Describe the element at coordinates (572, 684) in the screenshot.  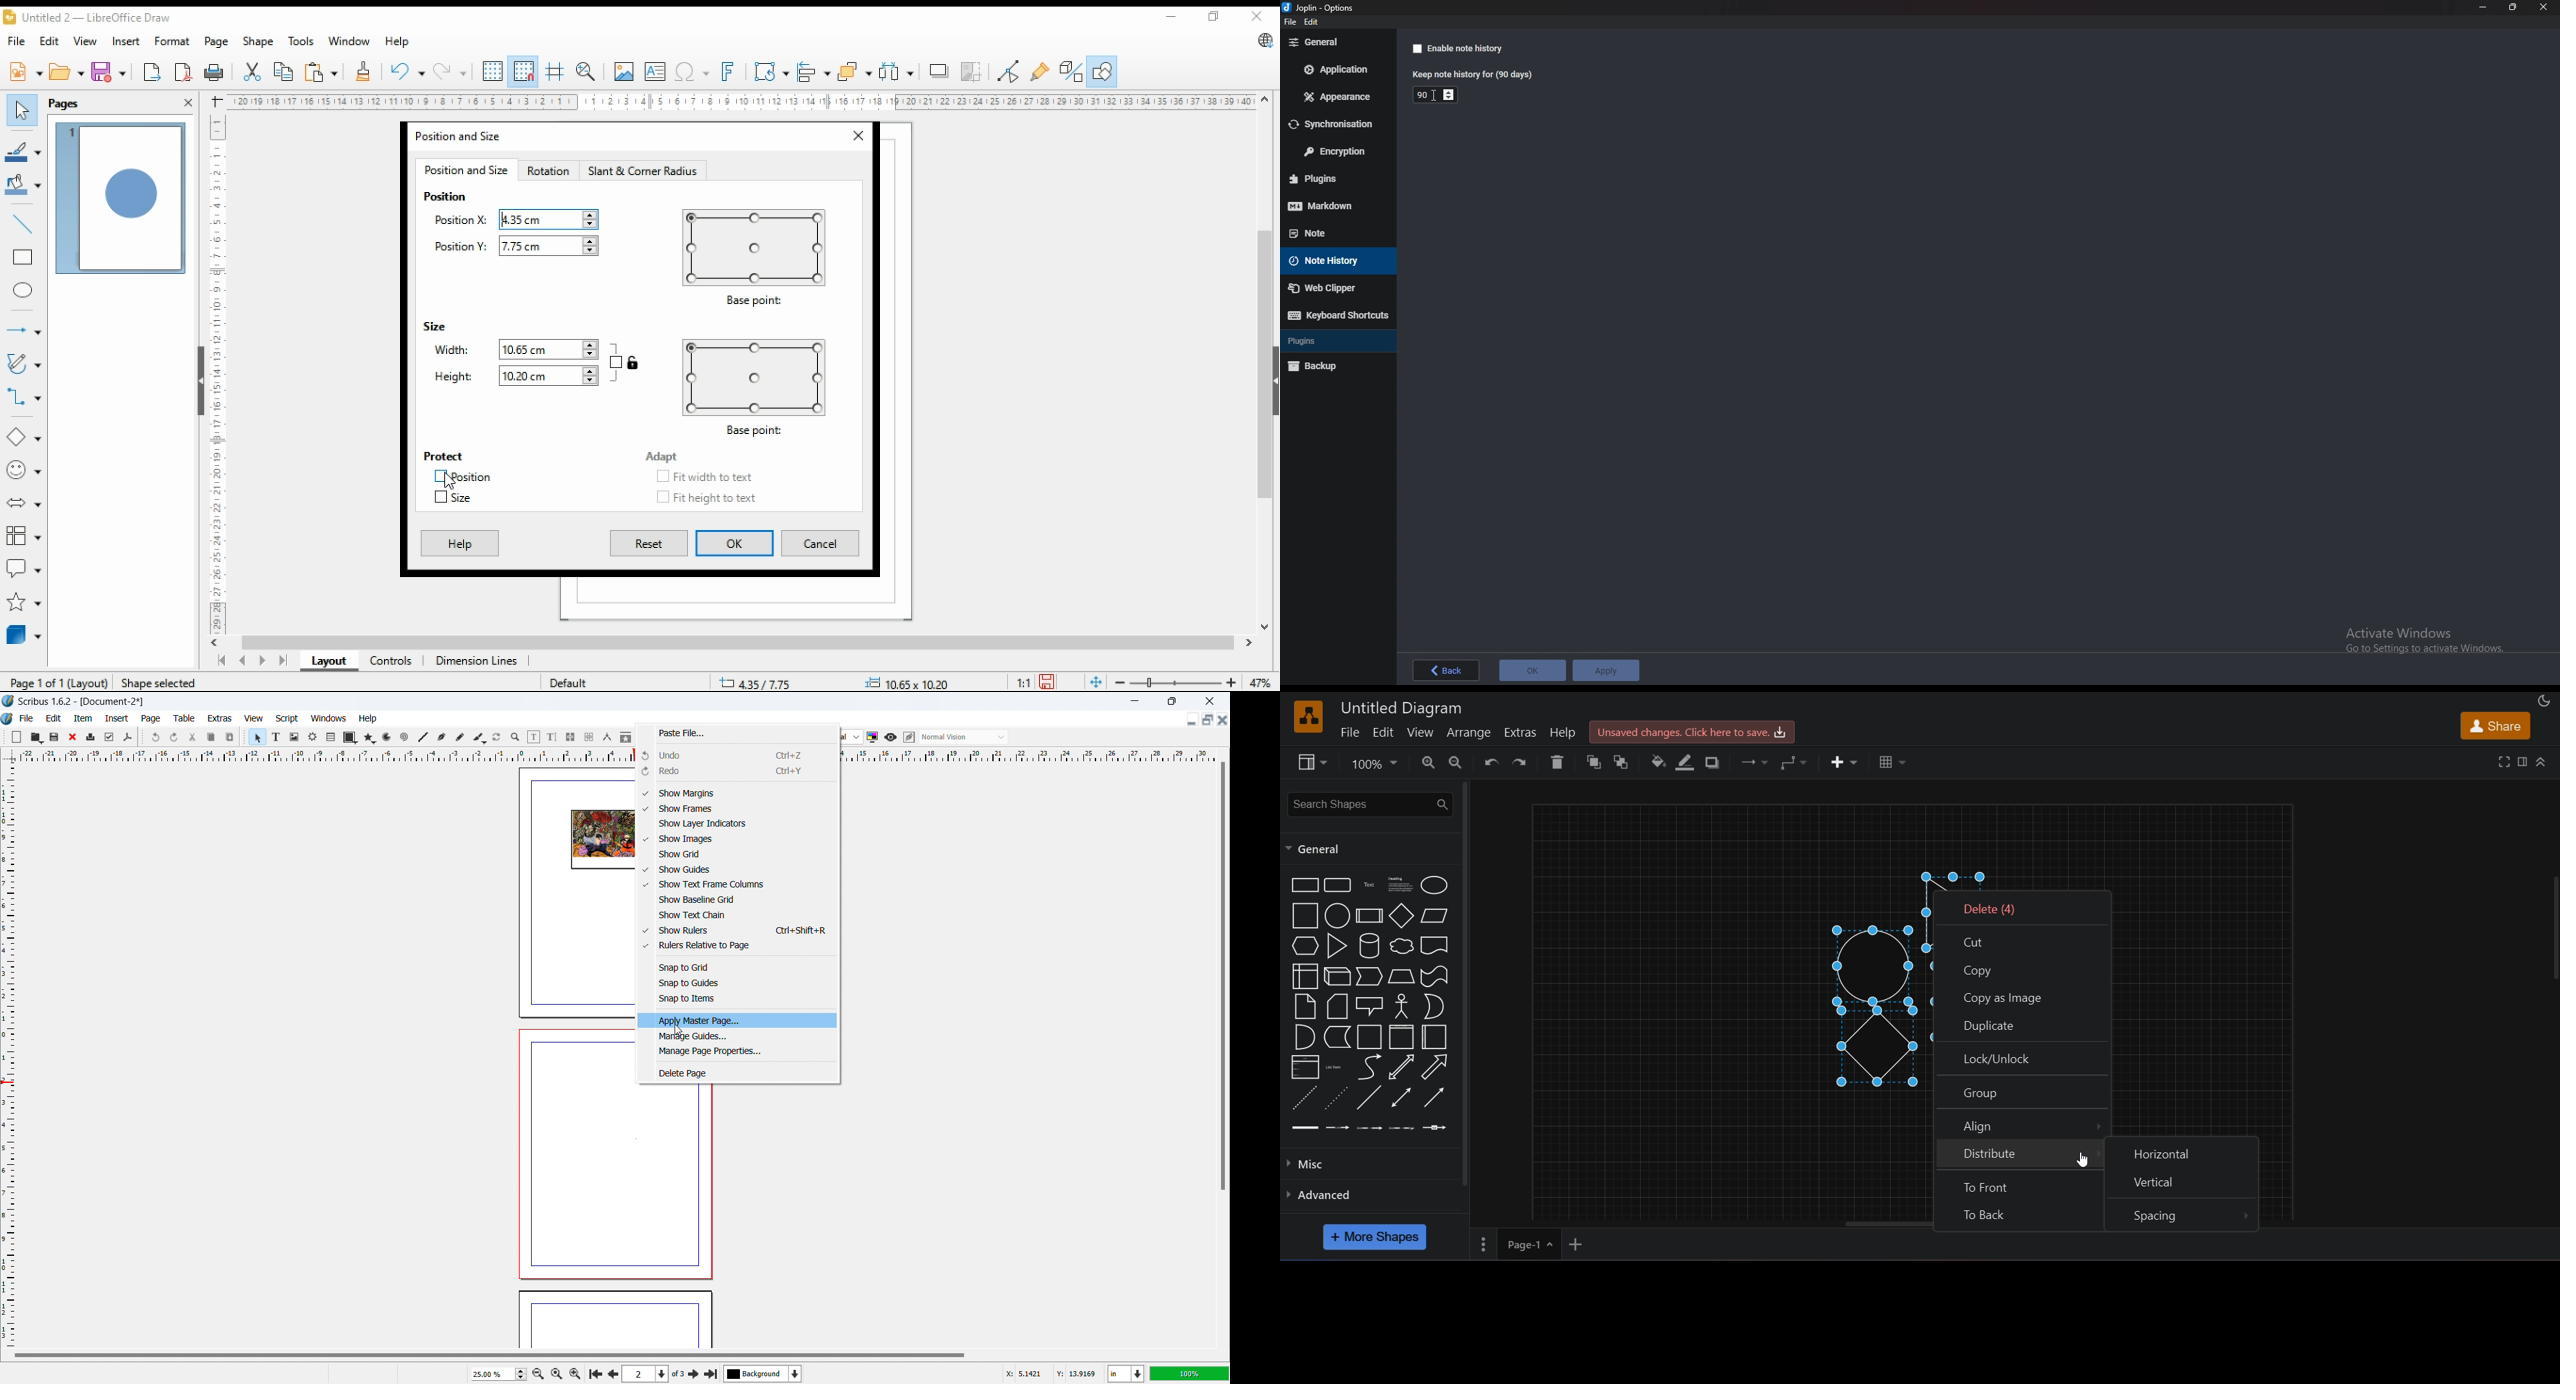
I see `default` at that location.